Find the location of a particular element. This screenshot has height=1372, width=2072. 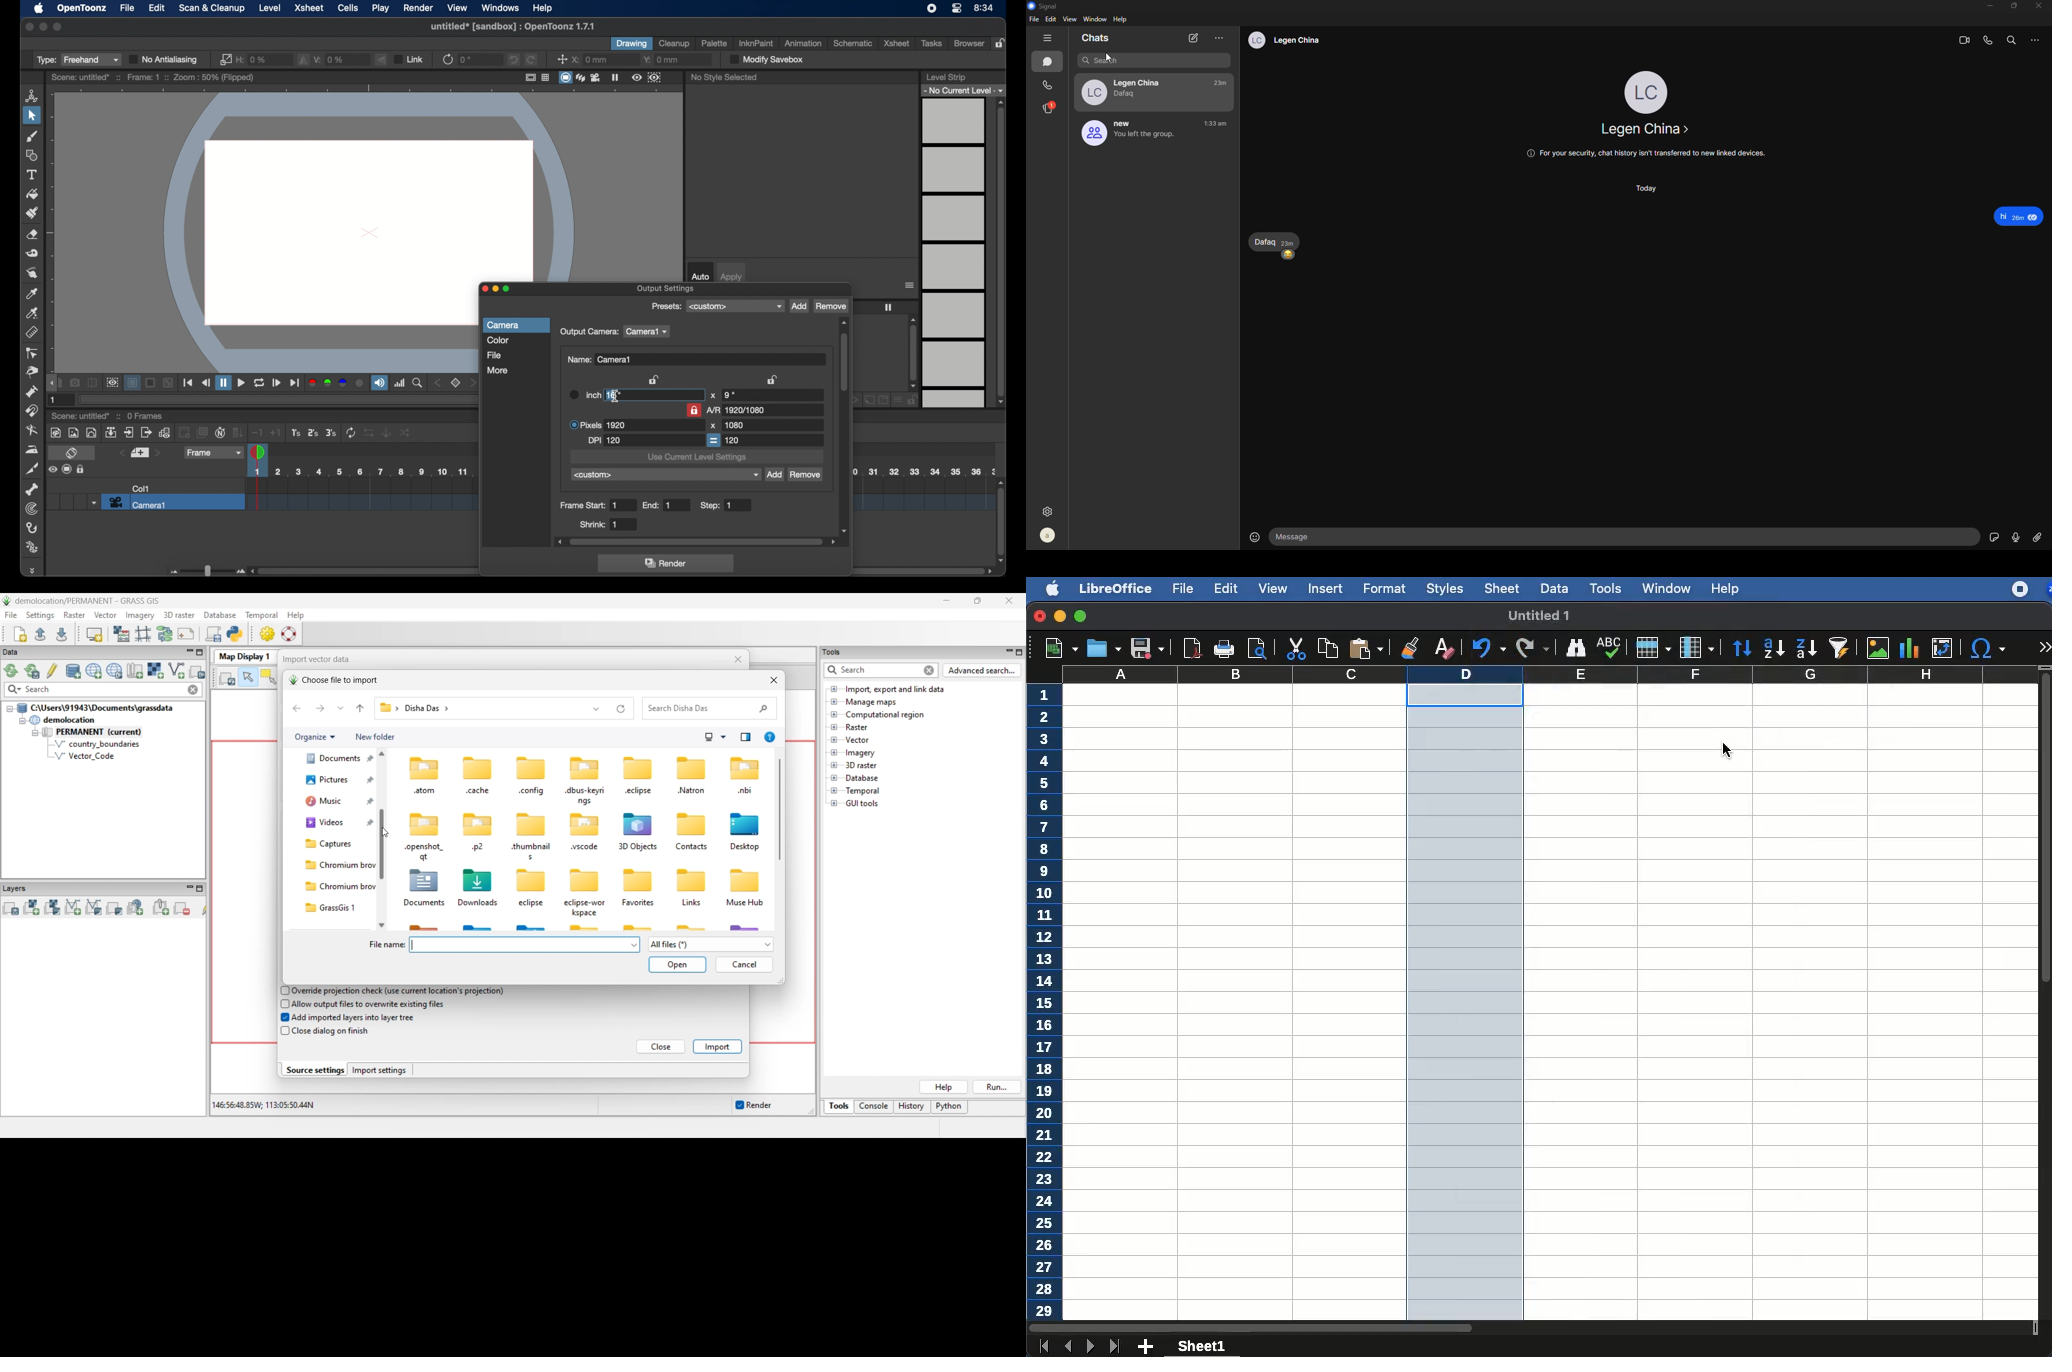

edit is located at coordinates (157, 9).